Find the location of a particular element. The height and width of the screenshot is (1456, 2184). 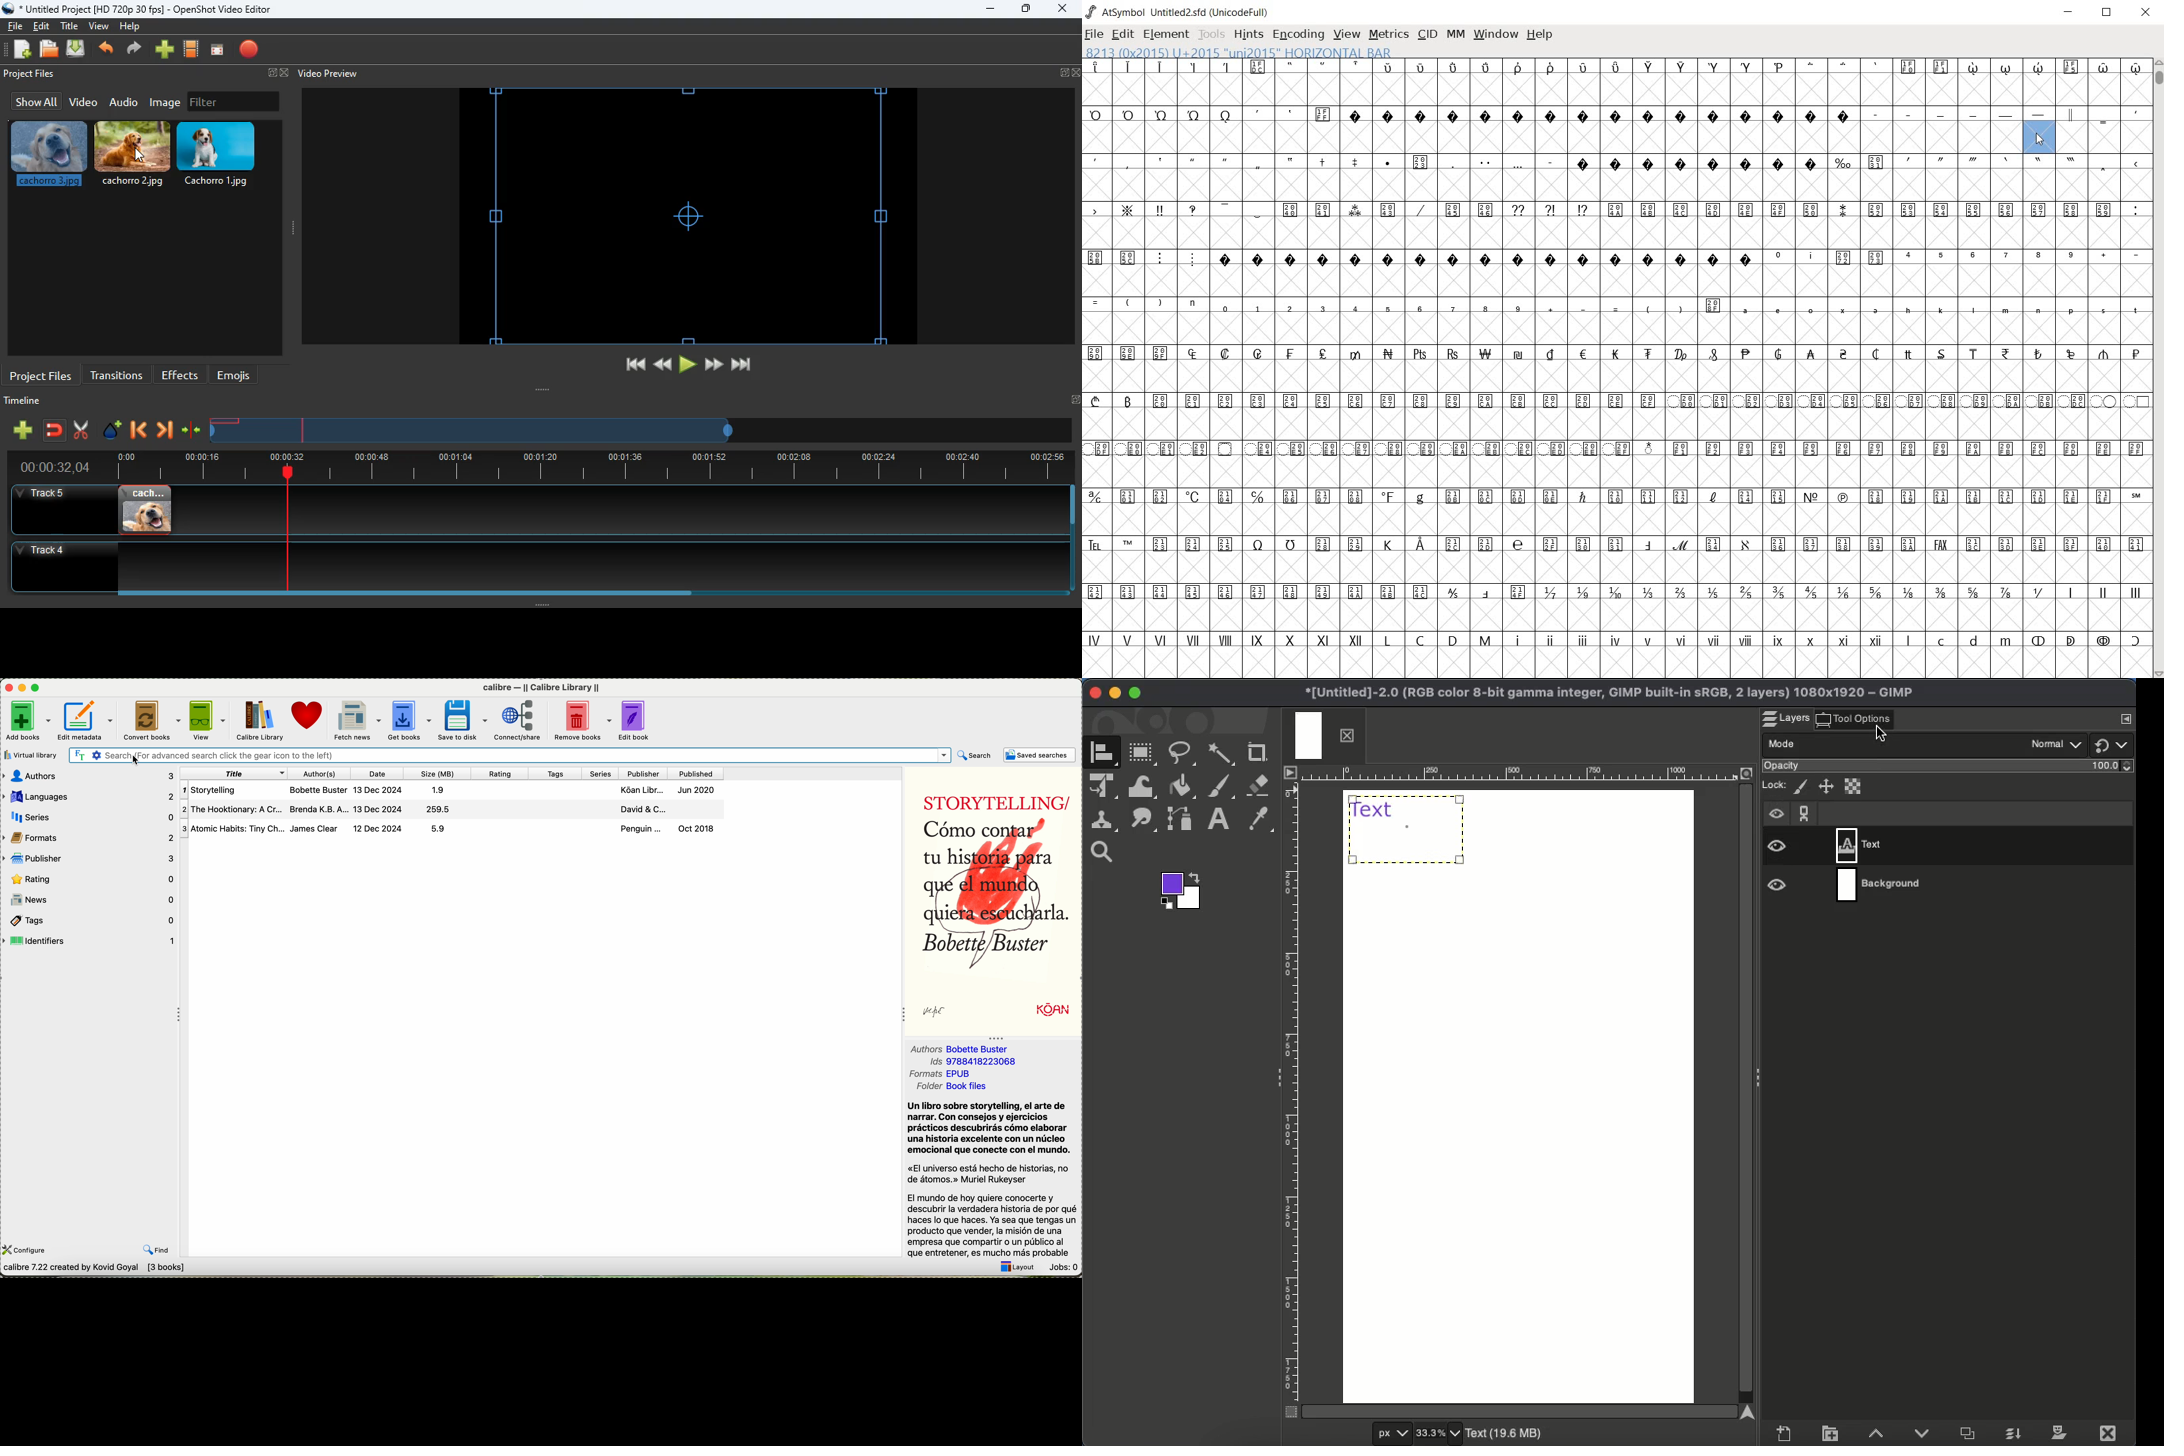

Search for advanced search click the gear icon to the left is located at coordinates (498, 755).